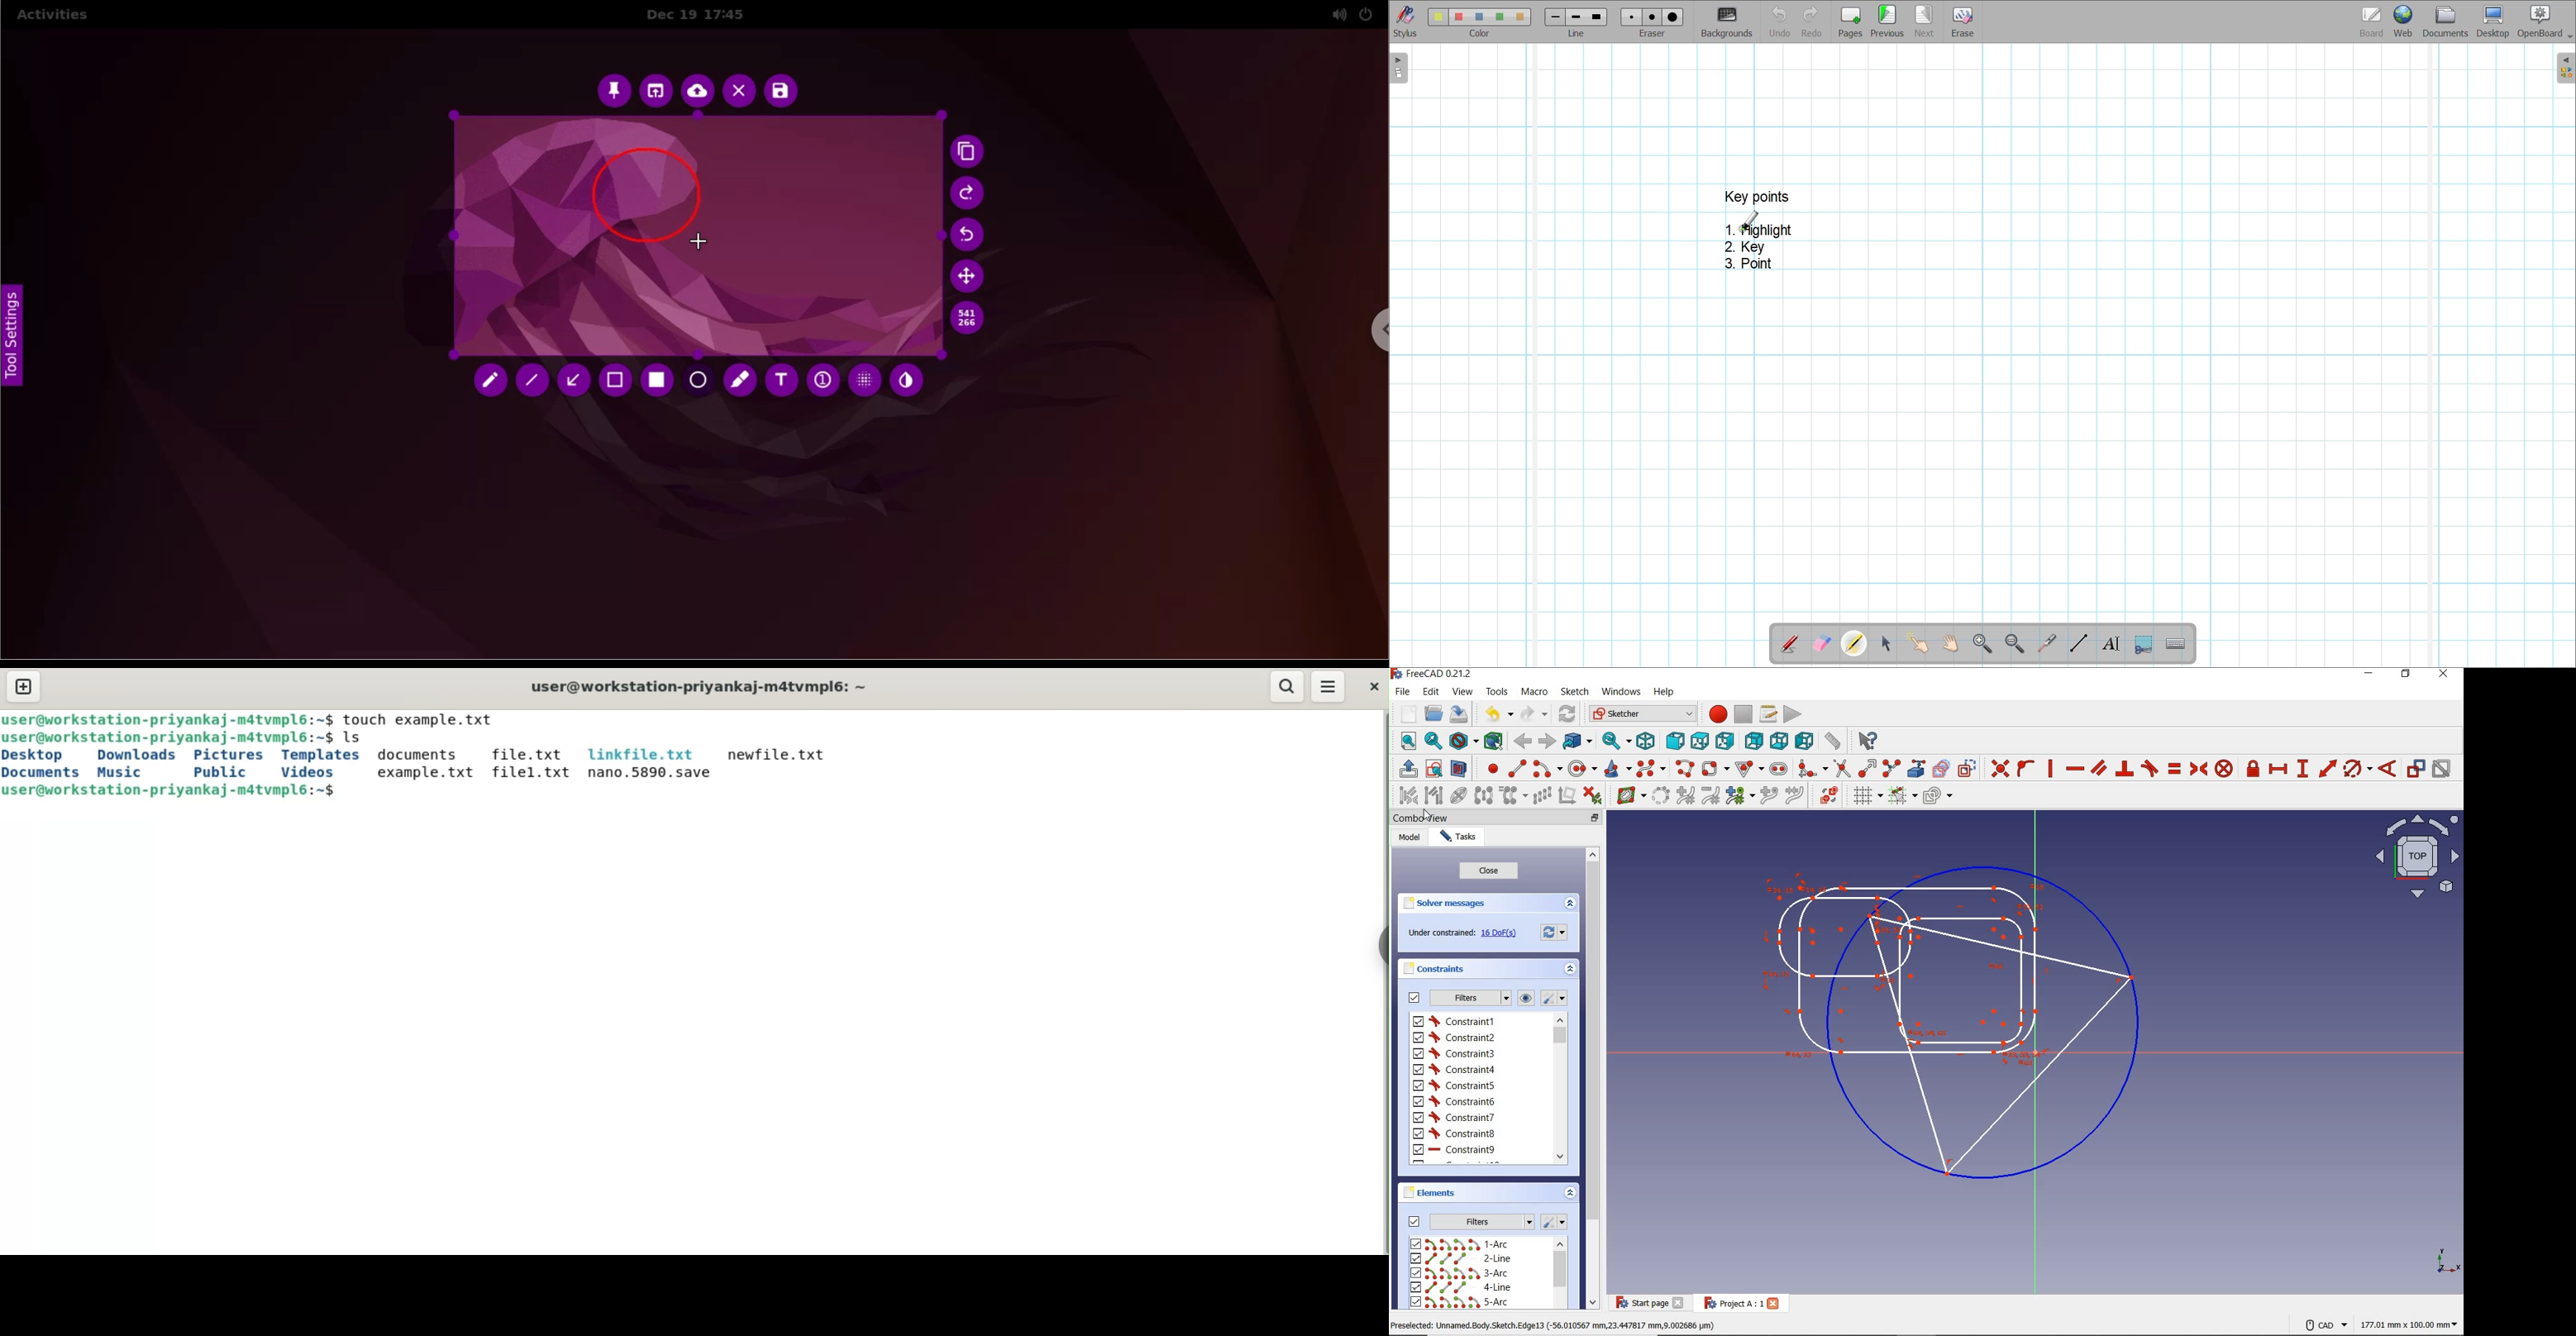  I want to click on constrain horizontal distance, so click(2278, 770).